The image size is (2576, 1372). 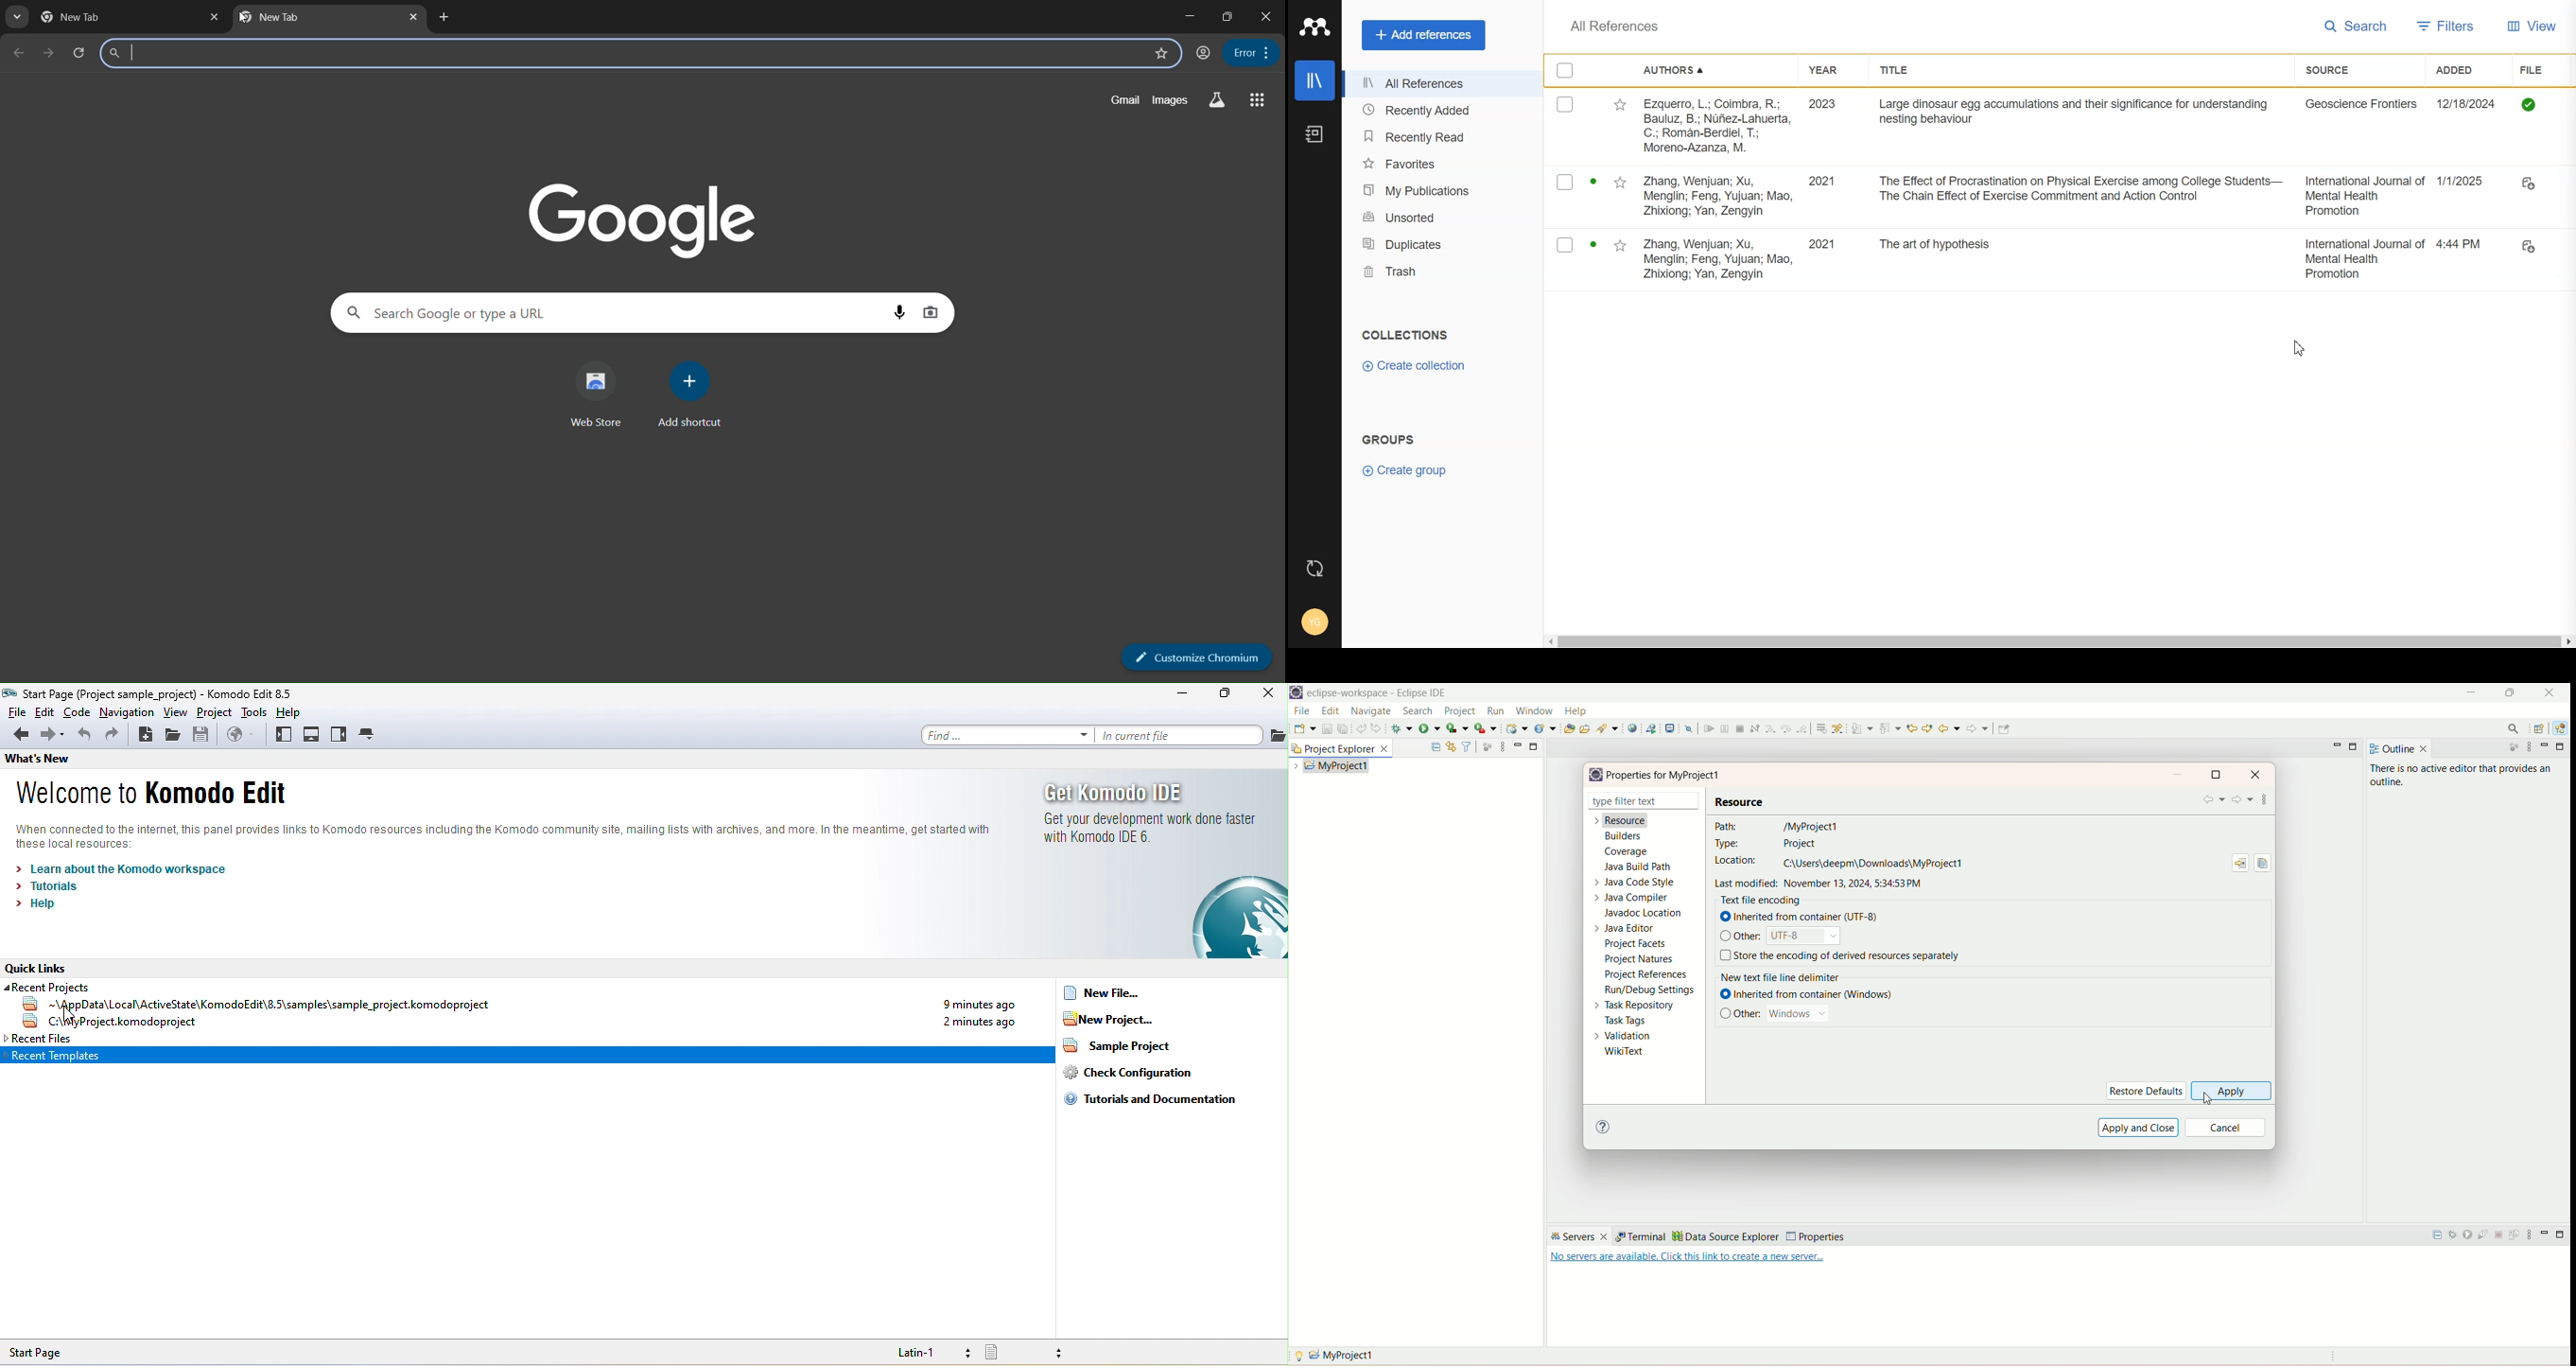 I want to click on resource, so click(x=1739, y=801).